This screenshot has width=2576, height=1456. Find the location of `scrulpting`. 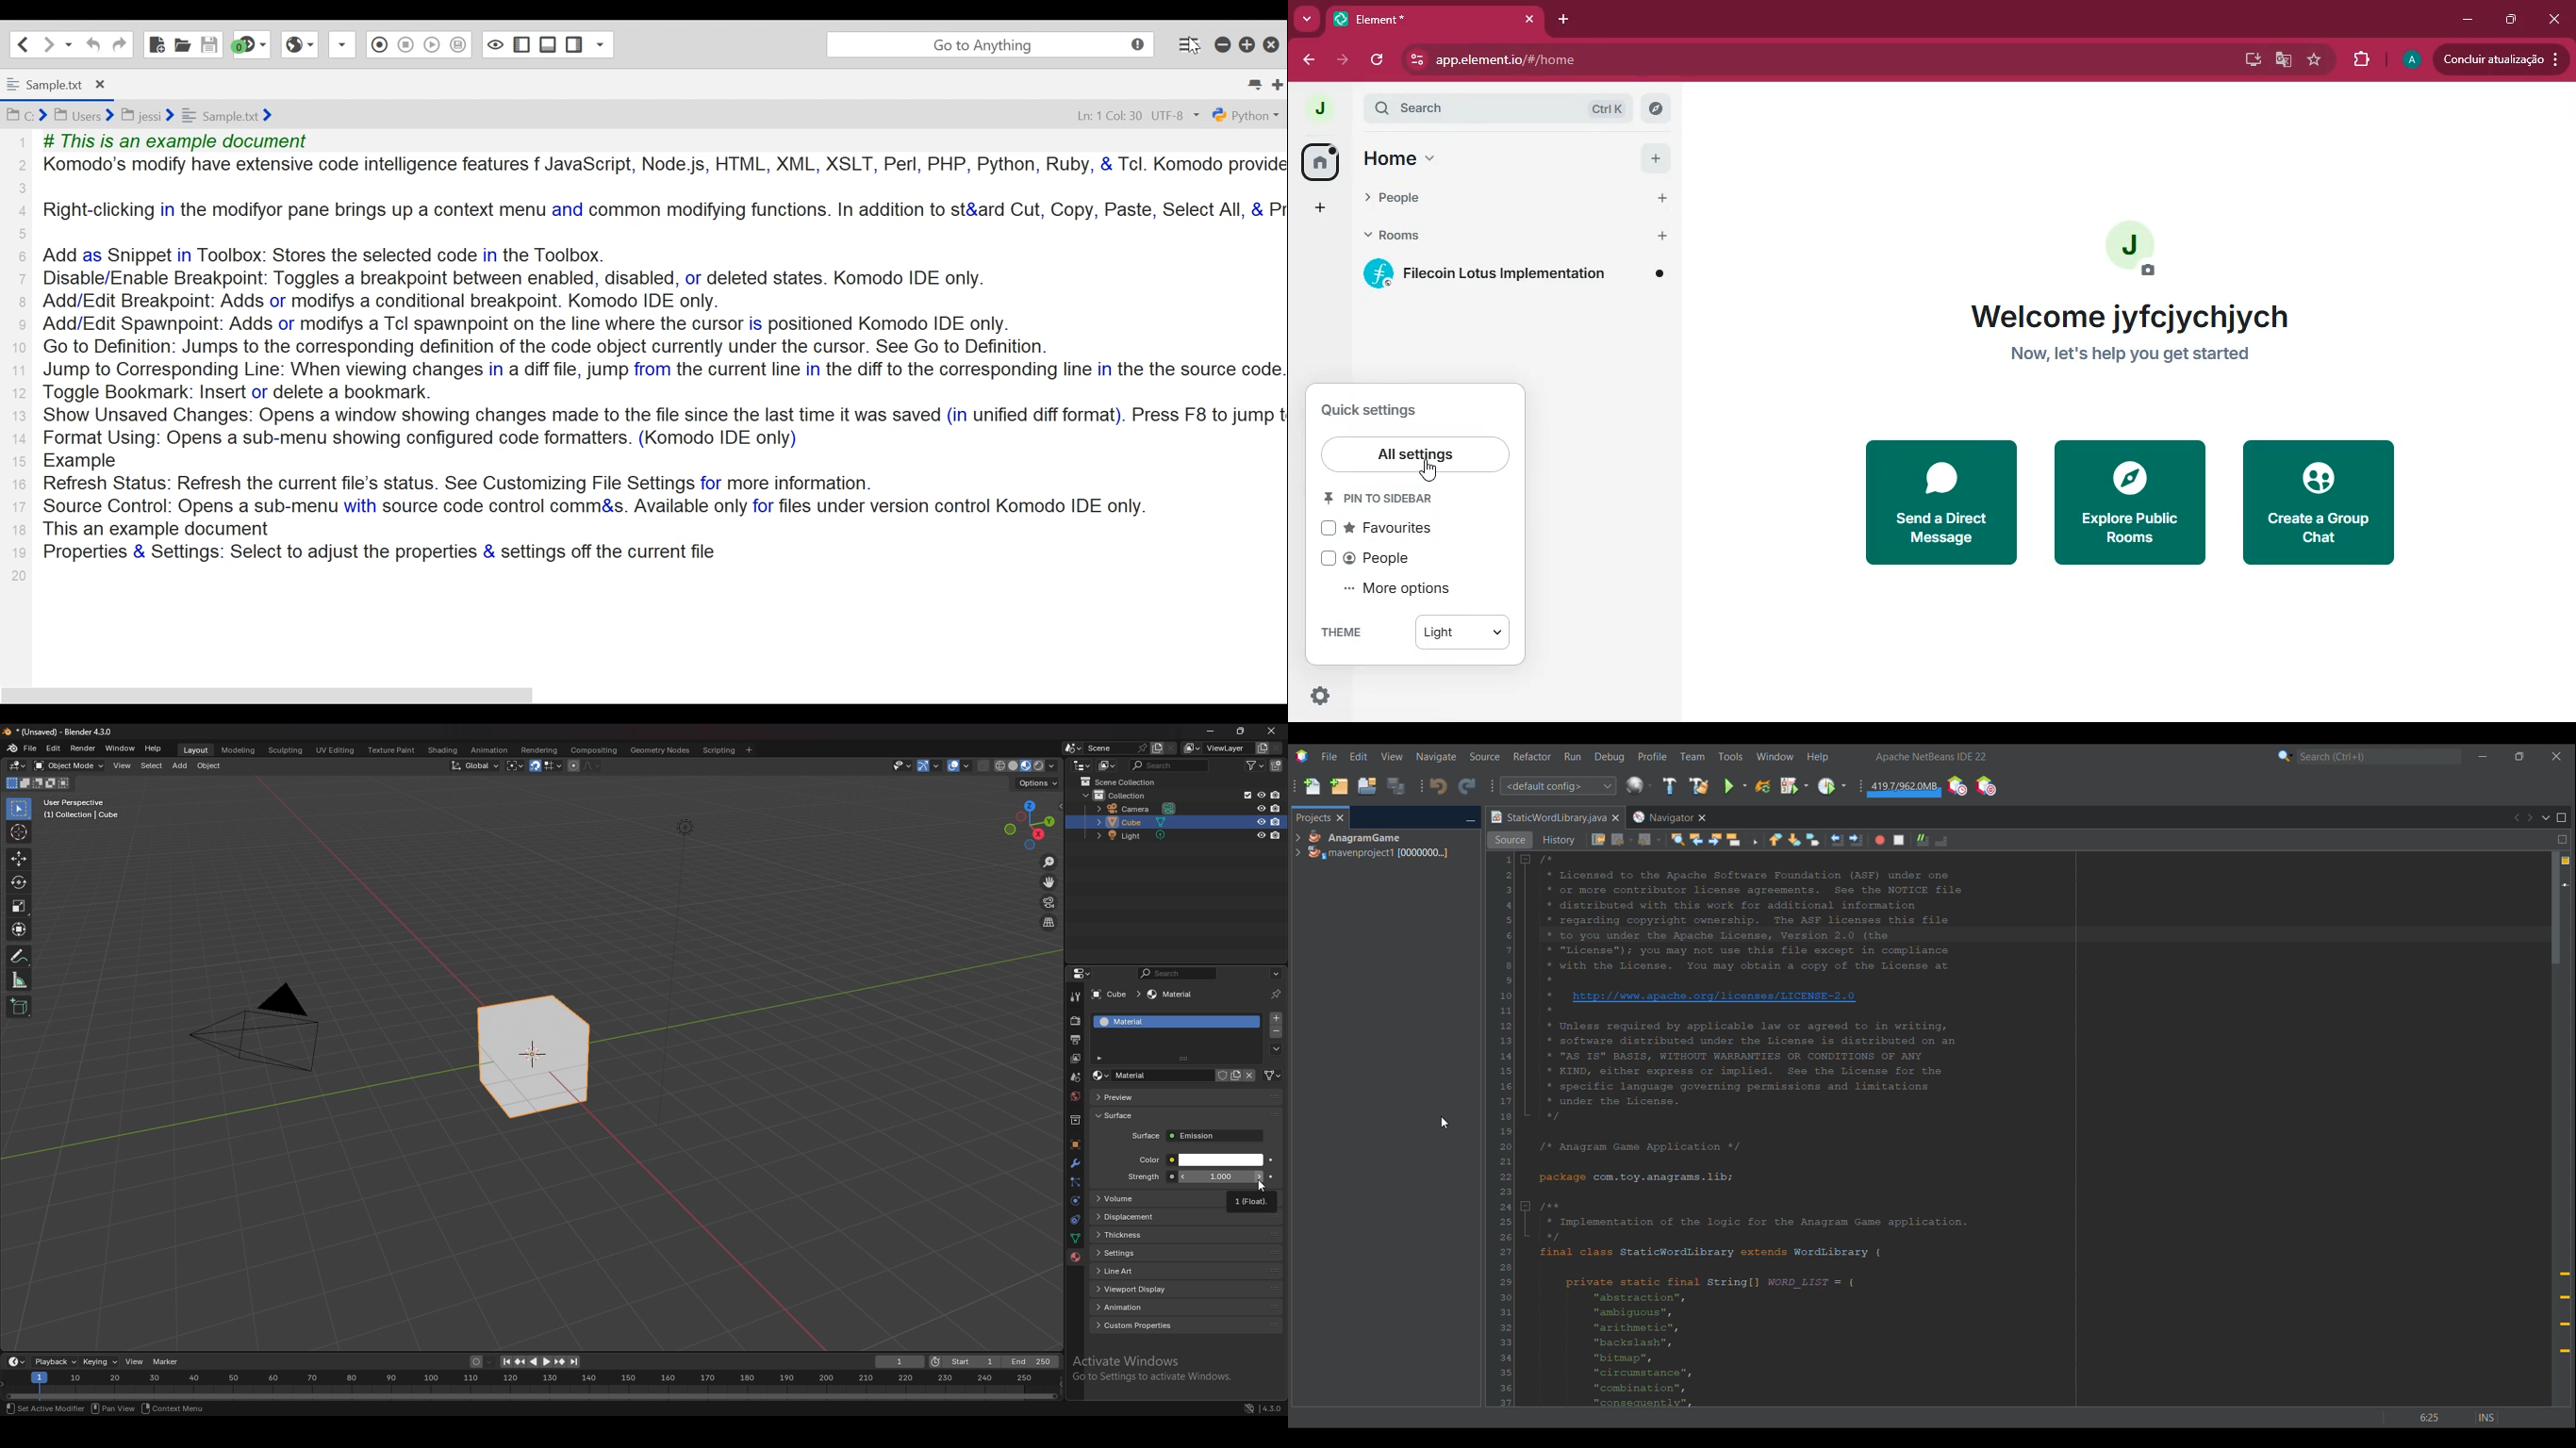

scrulpting is located at coordinates (287, 750).